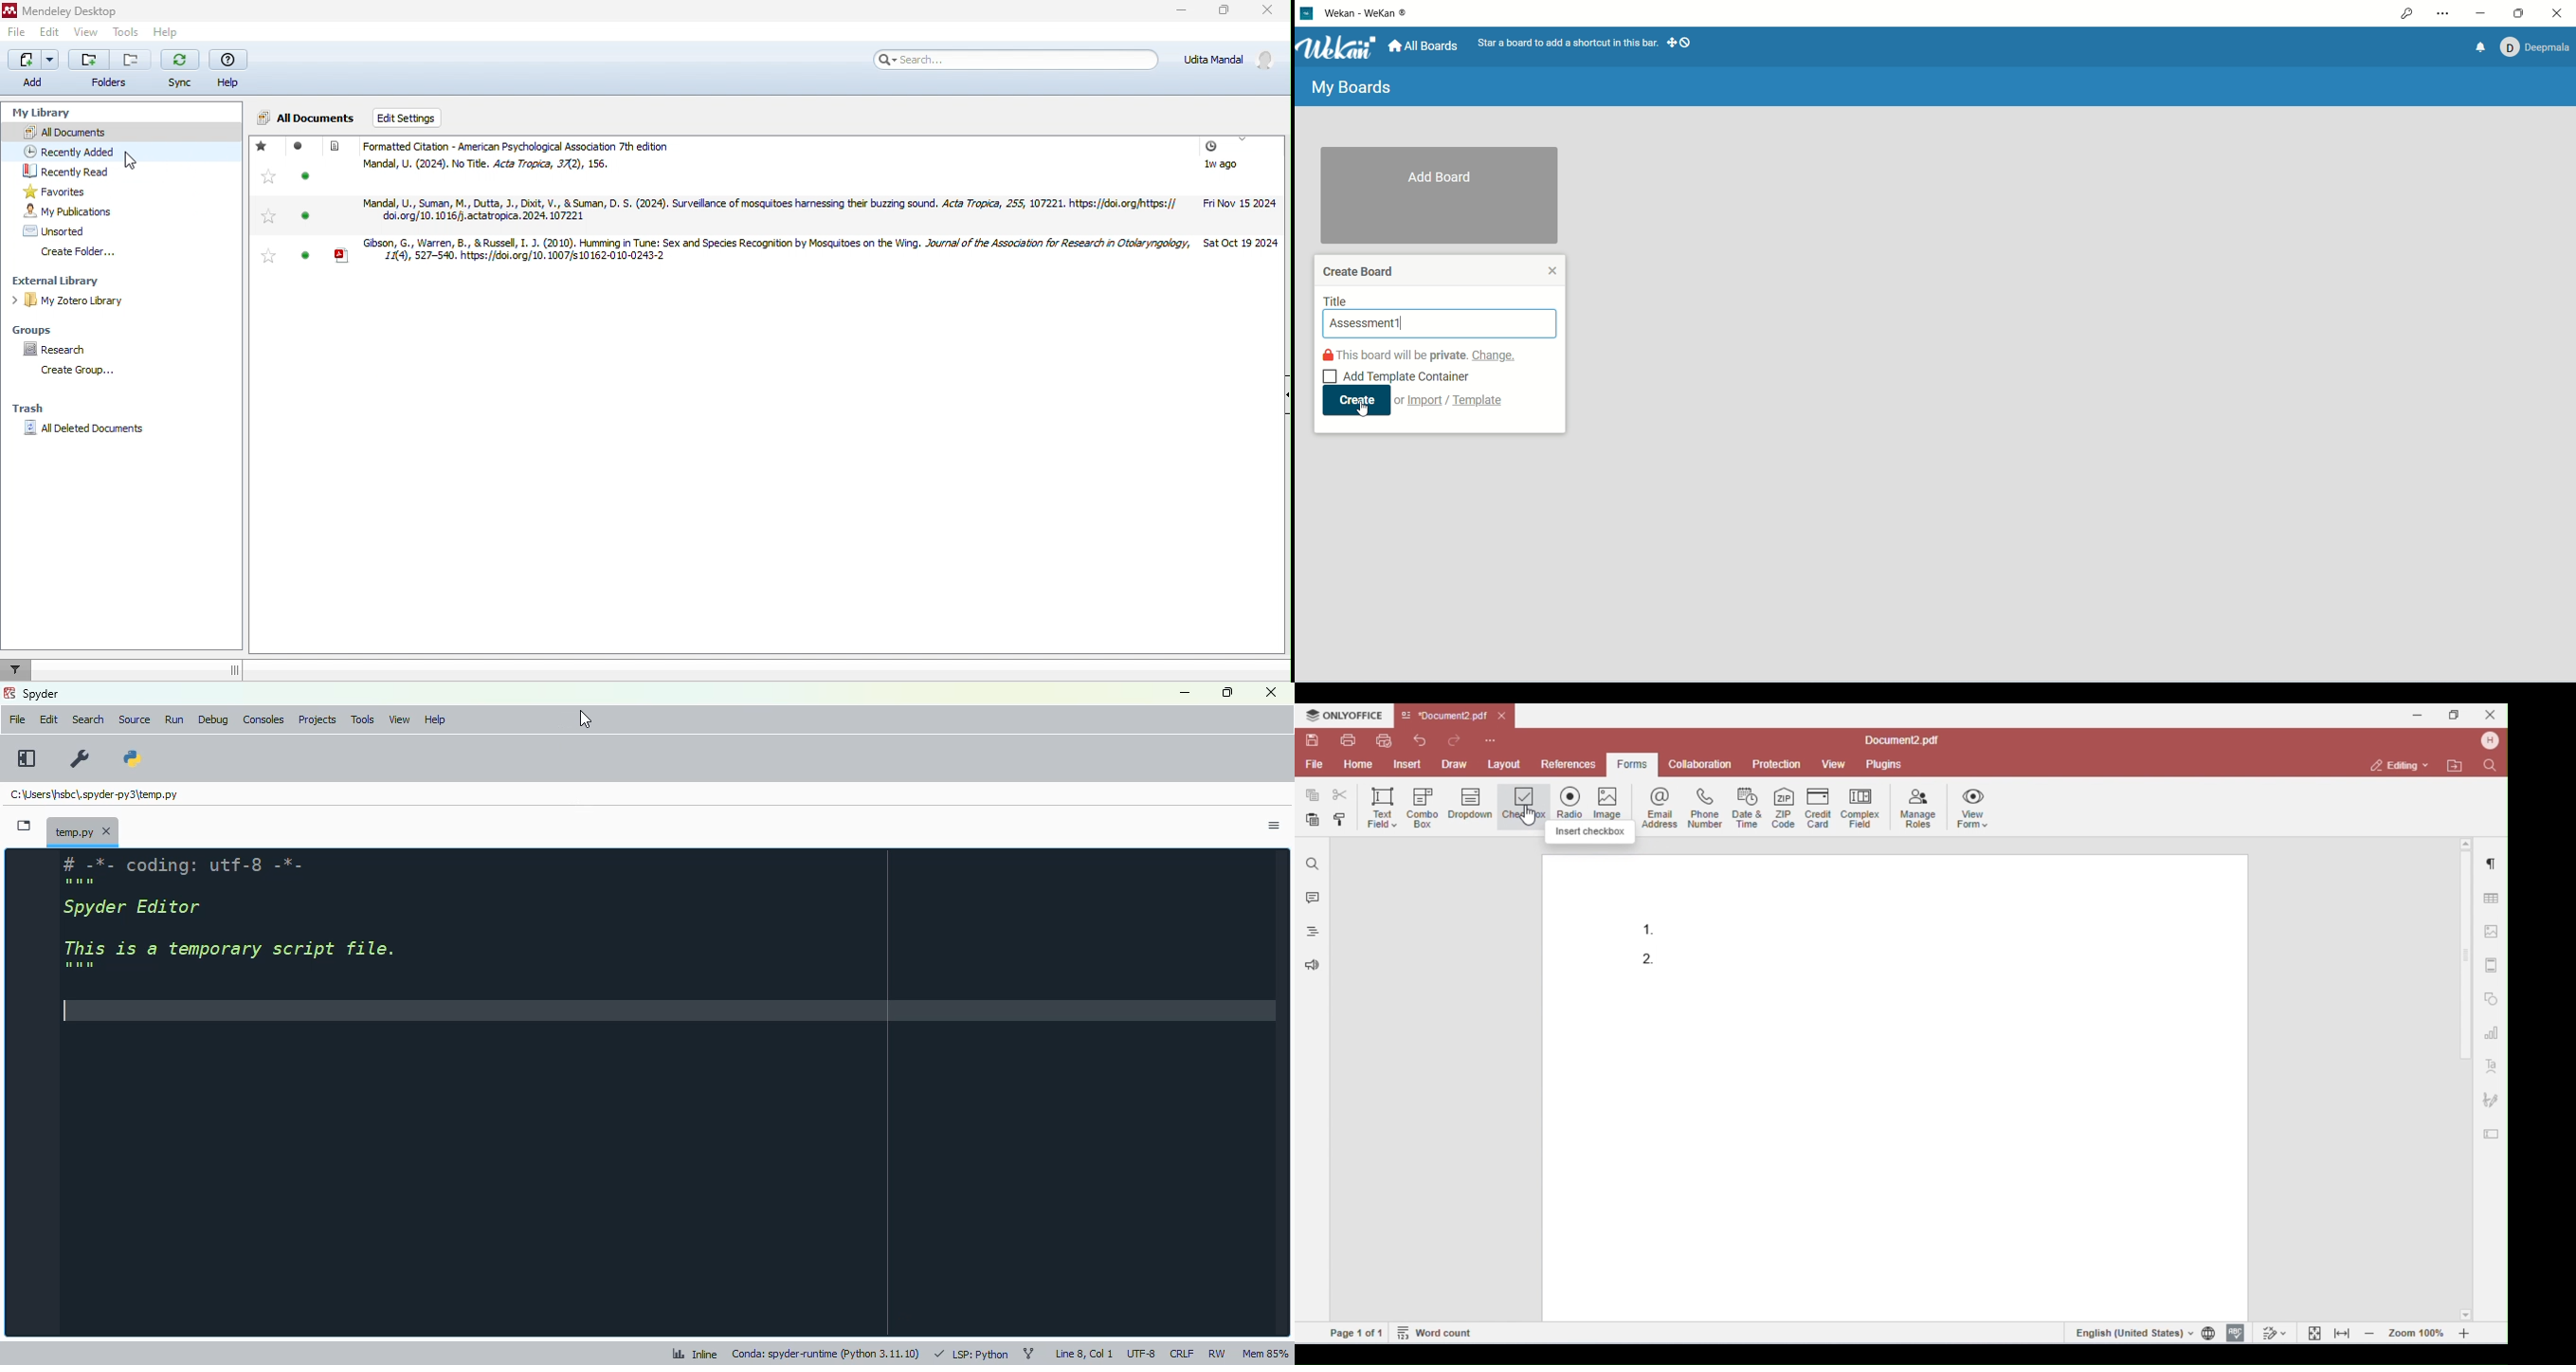  Describe the element at coordinates (586, 719) in the screenshot. I see `cursor` at that location.